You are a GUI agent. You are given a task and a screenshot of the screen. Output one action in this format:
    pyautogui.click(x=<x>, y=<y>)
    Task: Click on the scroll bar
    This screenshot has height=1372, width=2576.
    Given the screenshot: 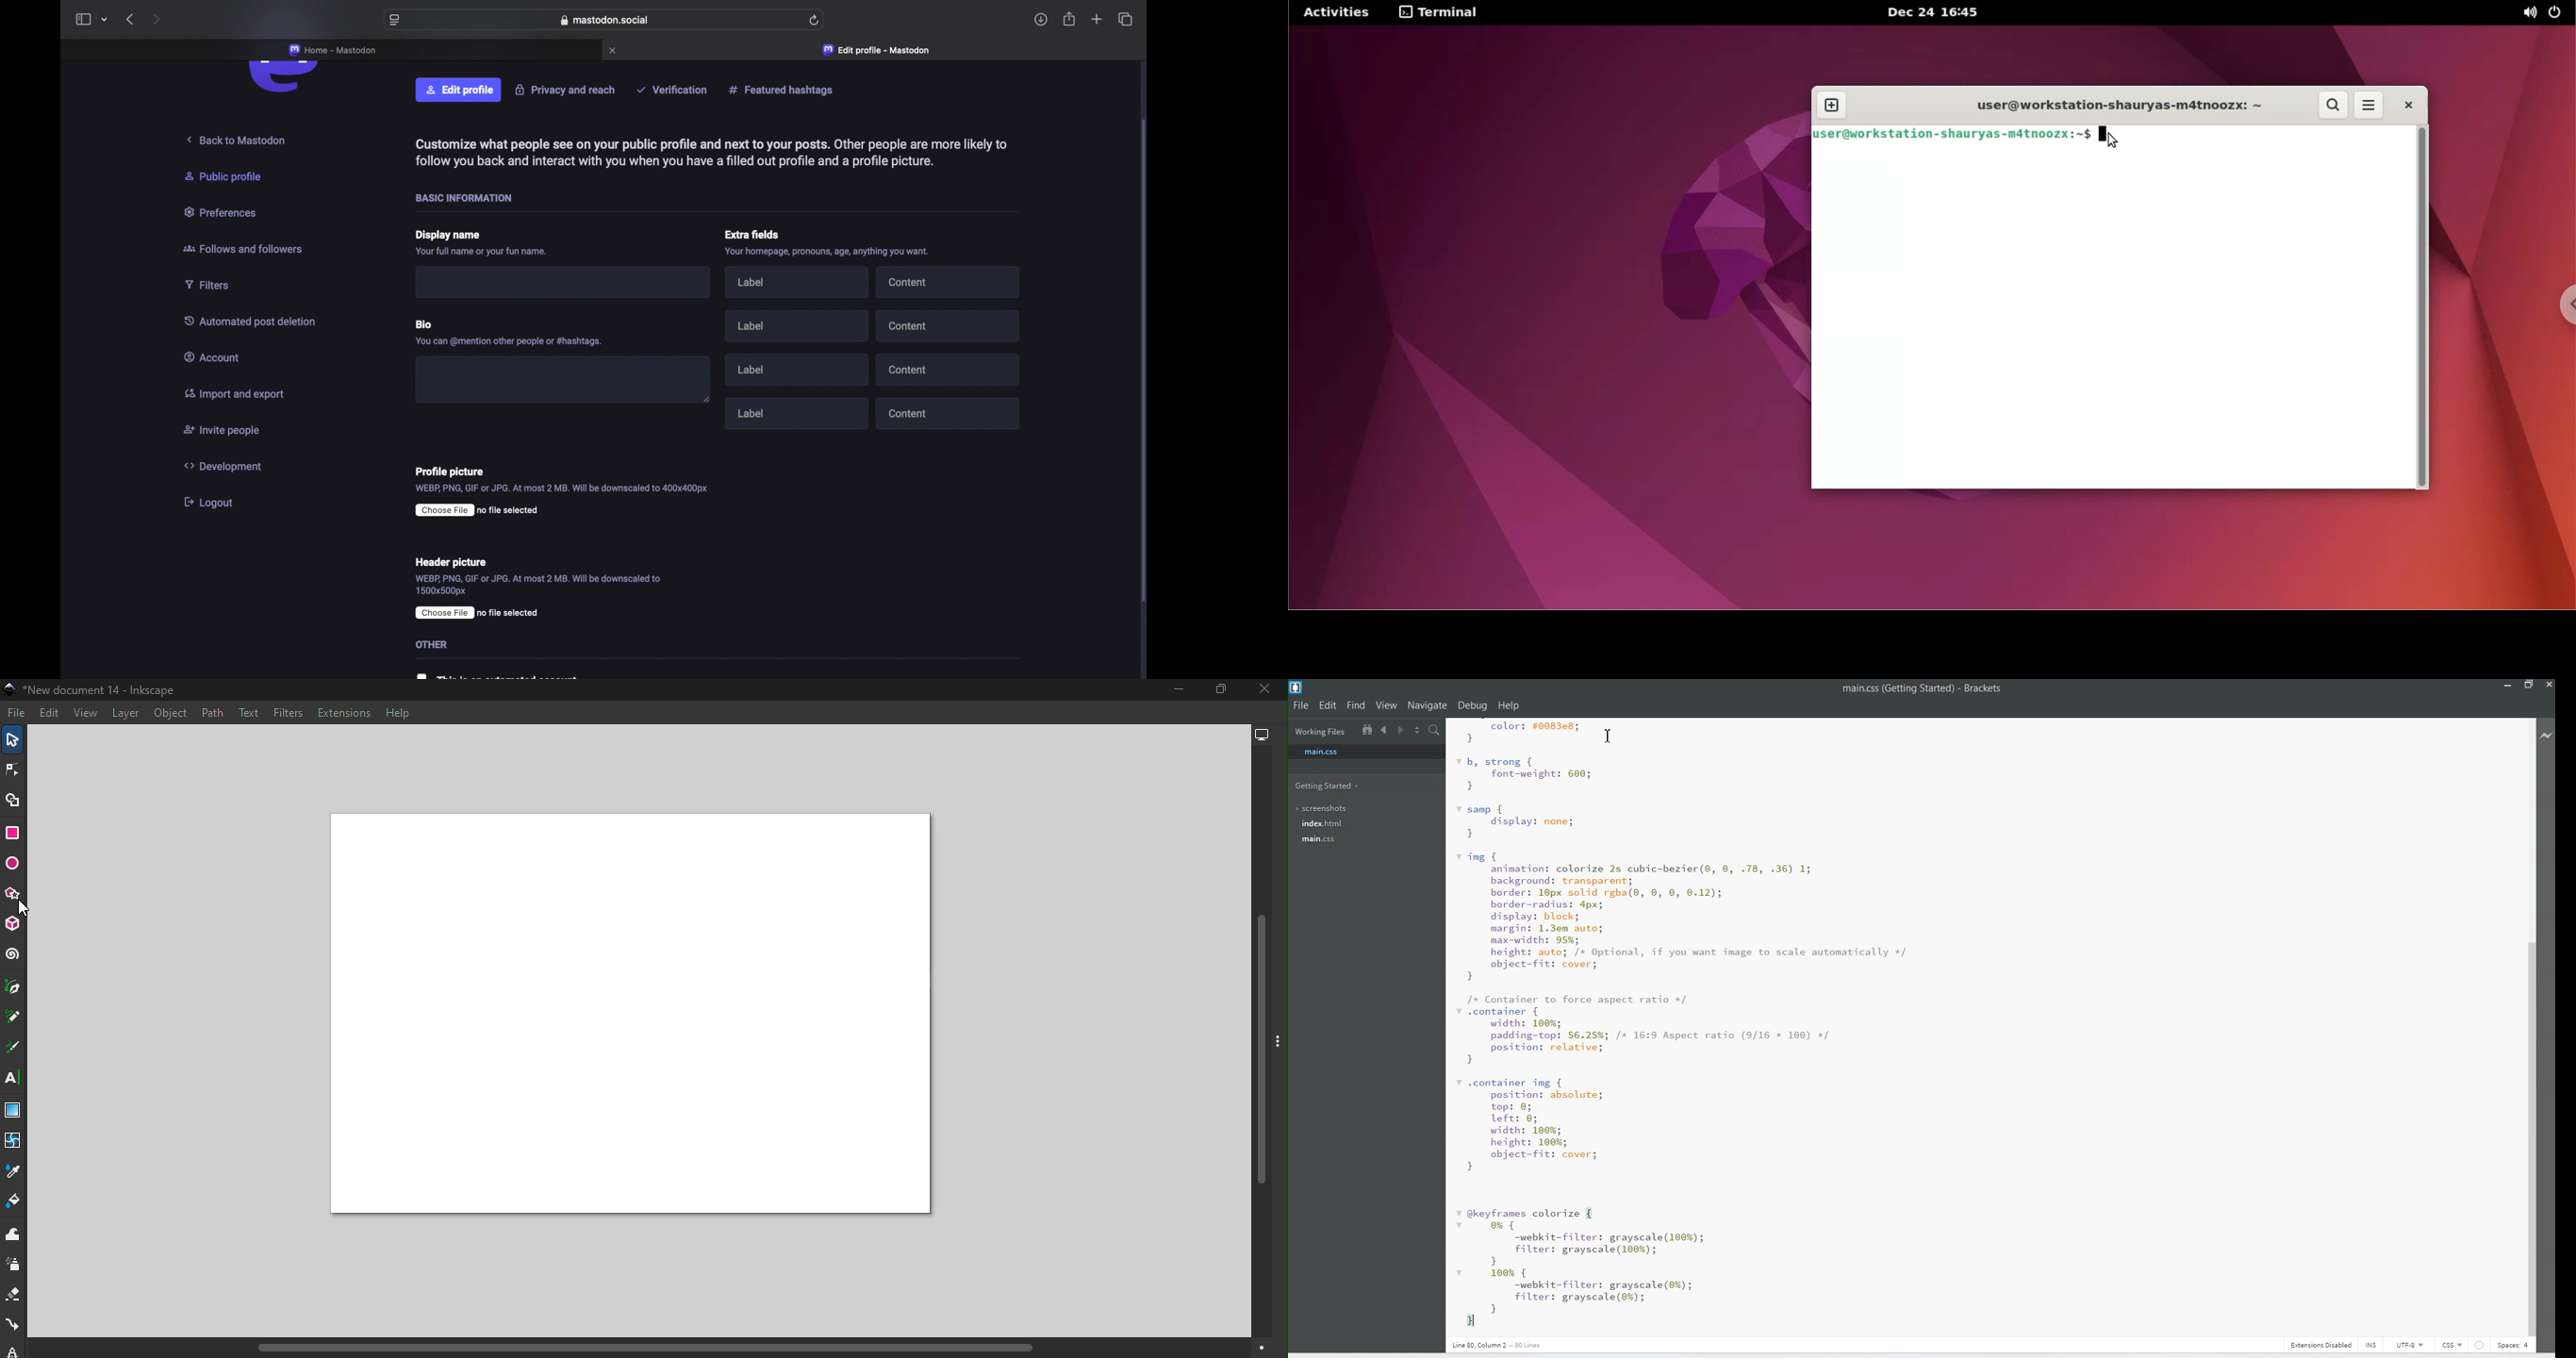 What is the action you would take?
    pyautogui.click(x=1143, y=360)
    